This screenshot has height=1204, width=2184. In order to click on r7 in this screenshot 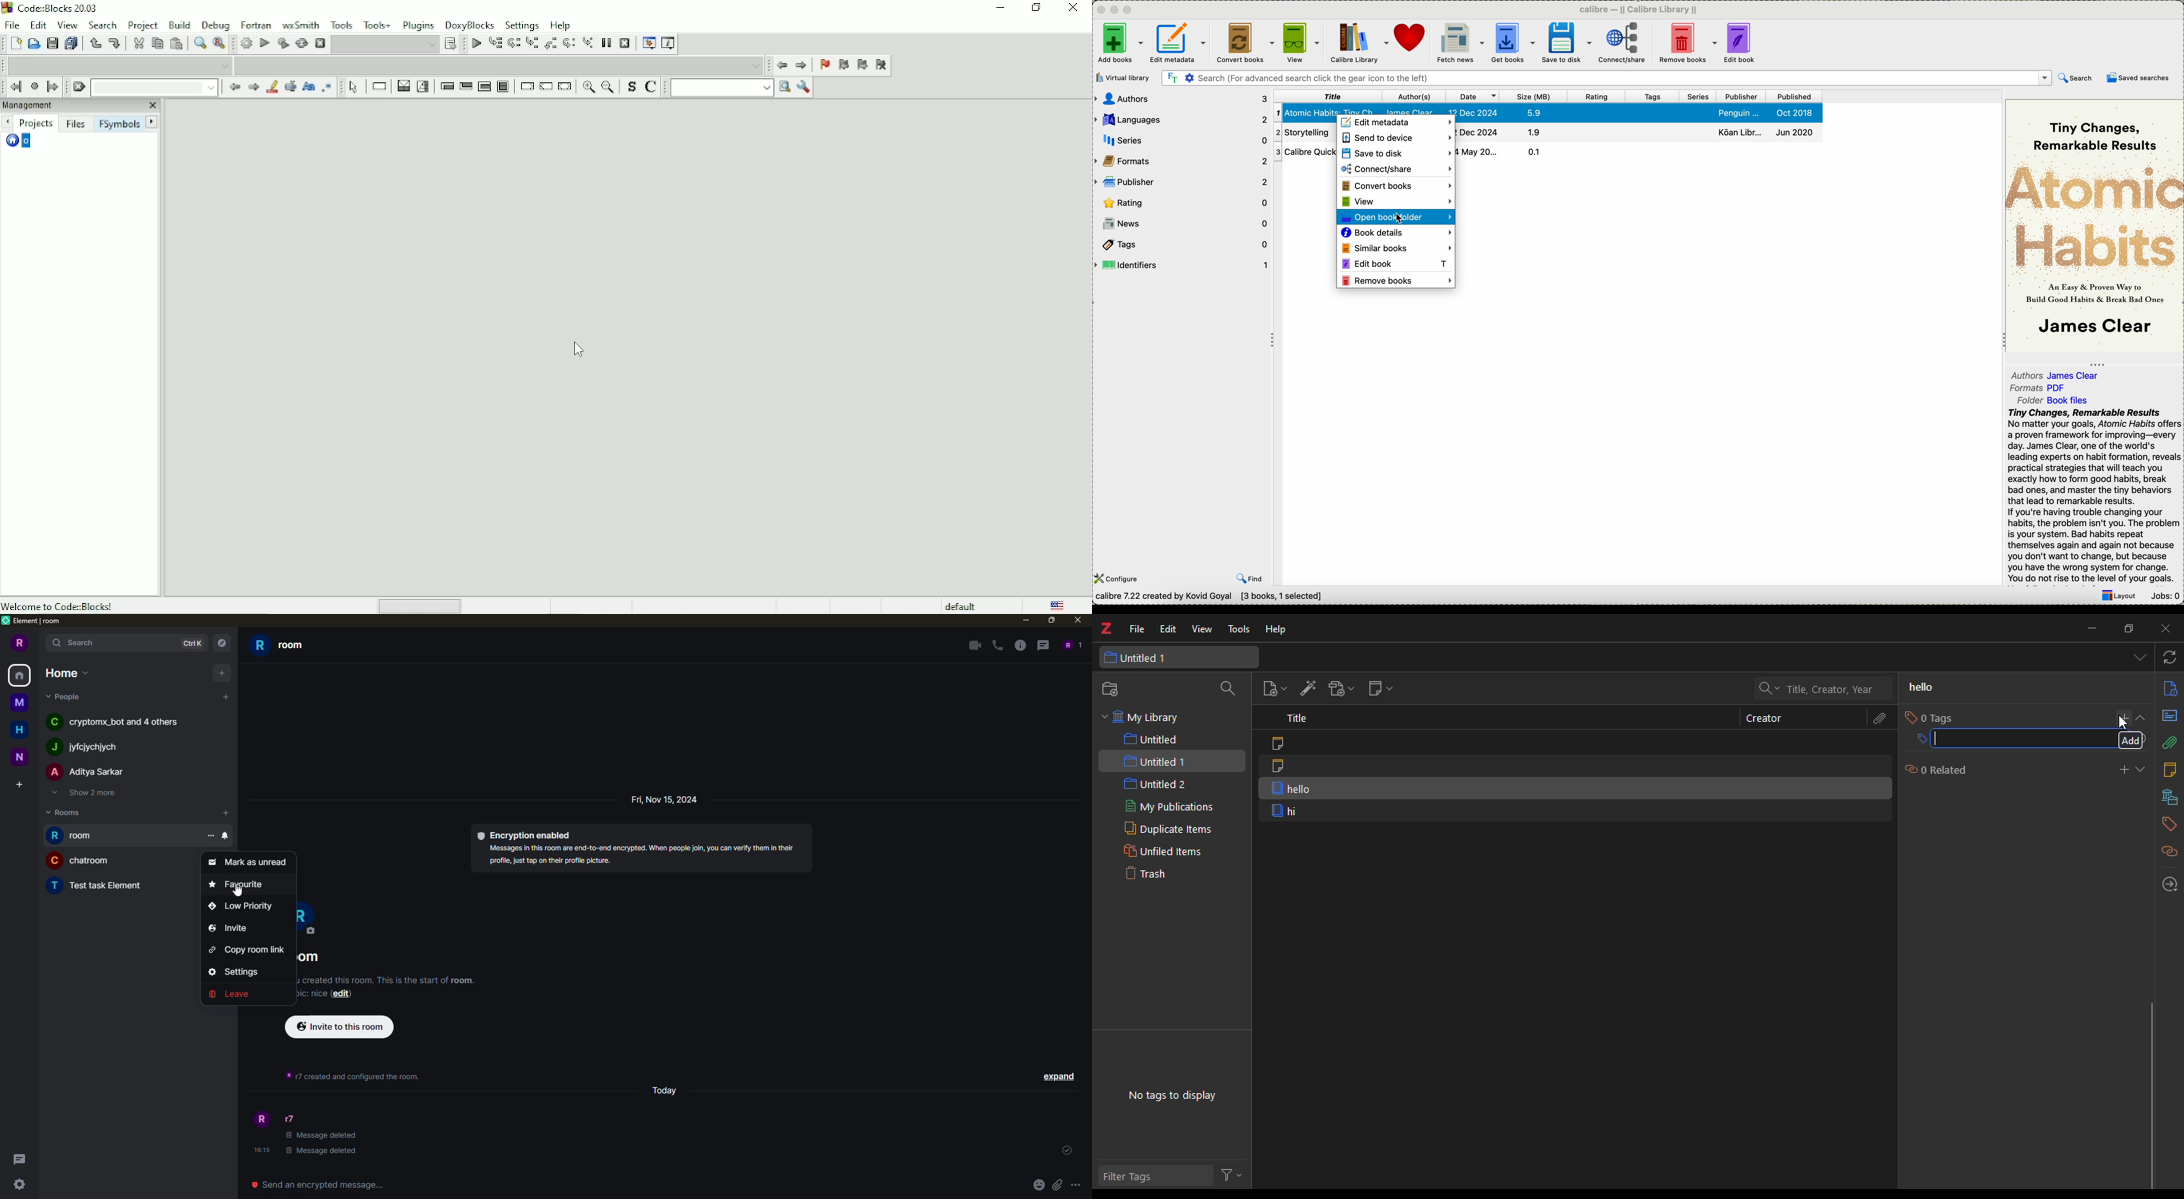, I will do `click(289, 1119)`.